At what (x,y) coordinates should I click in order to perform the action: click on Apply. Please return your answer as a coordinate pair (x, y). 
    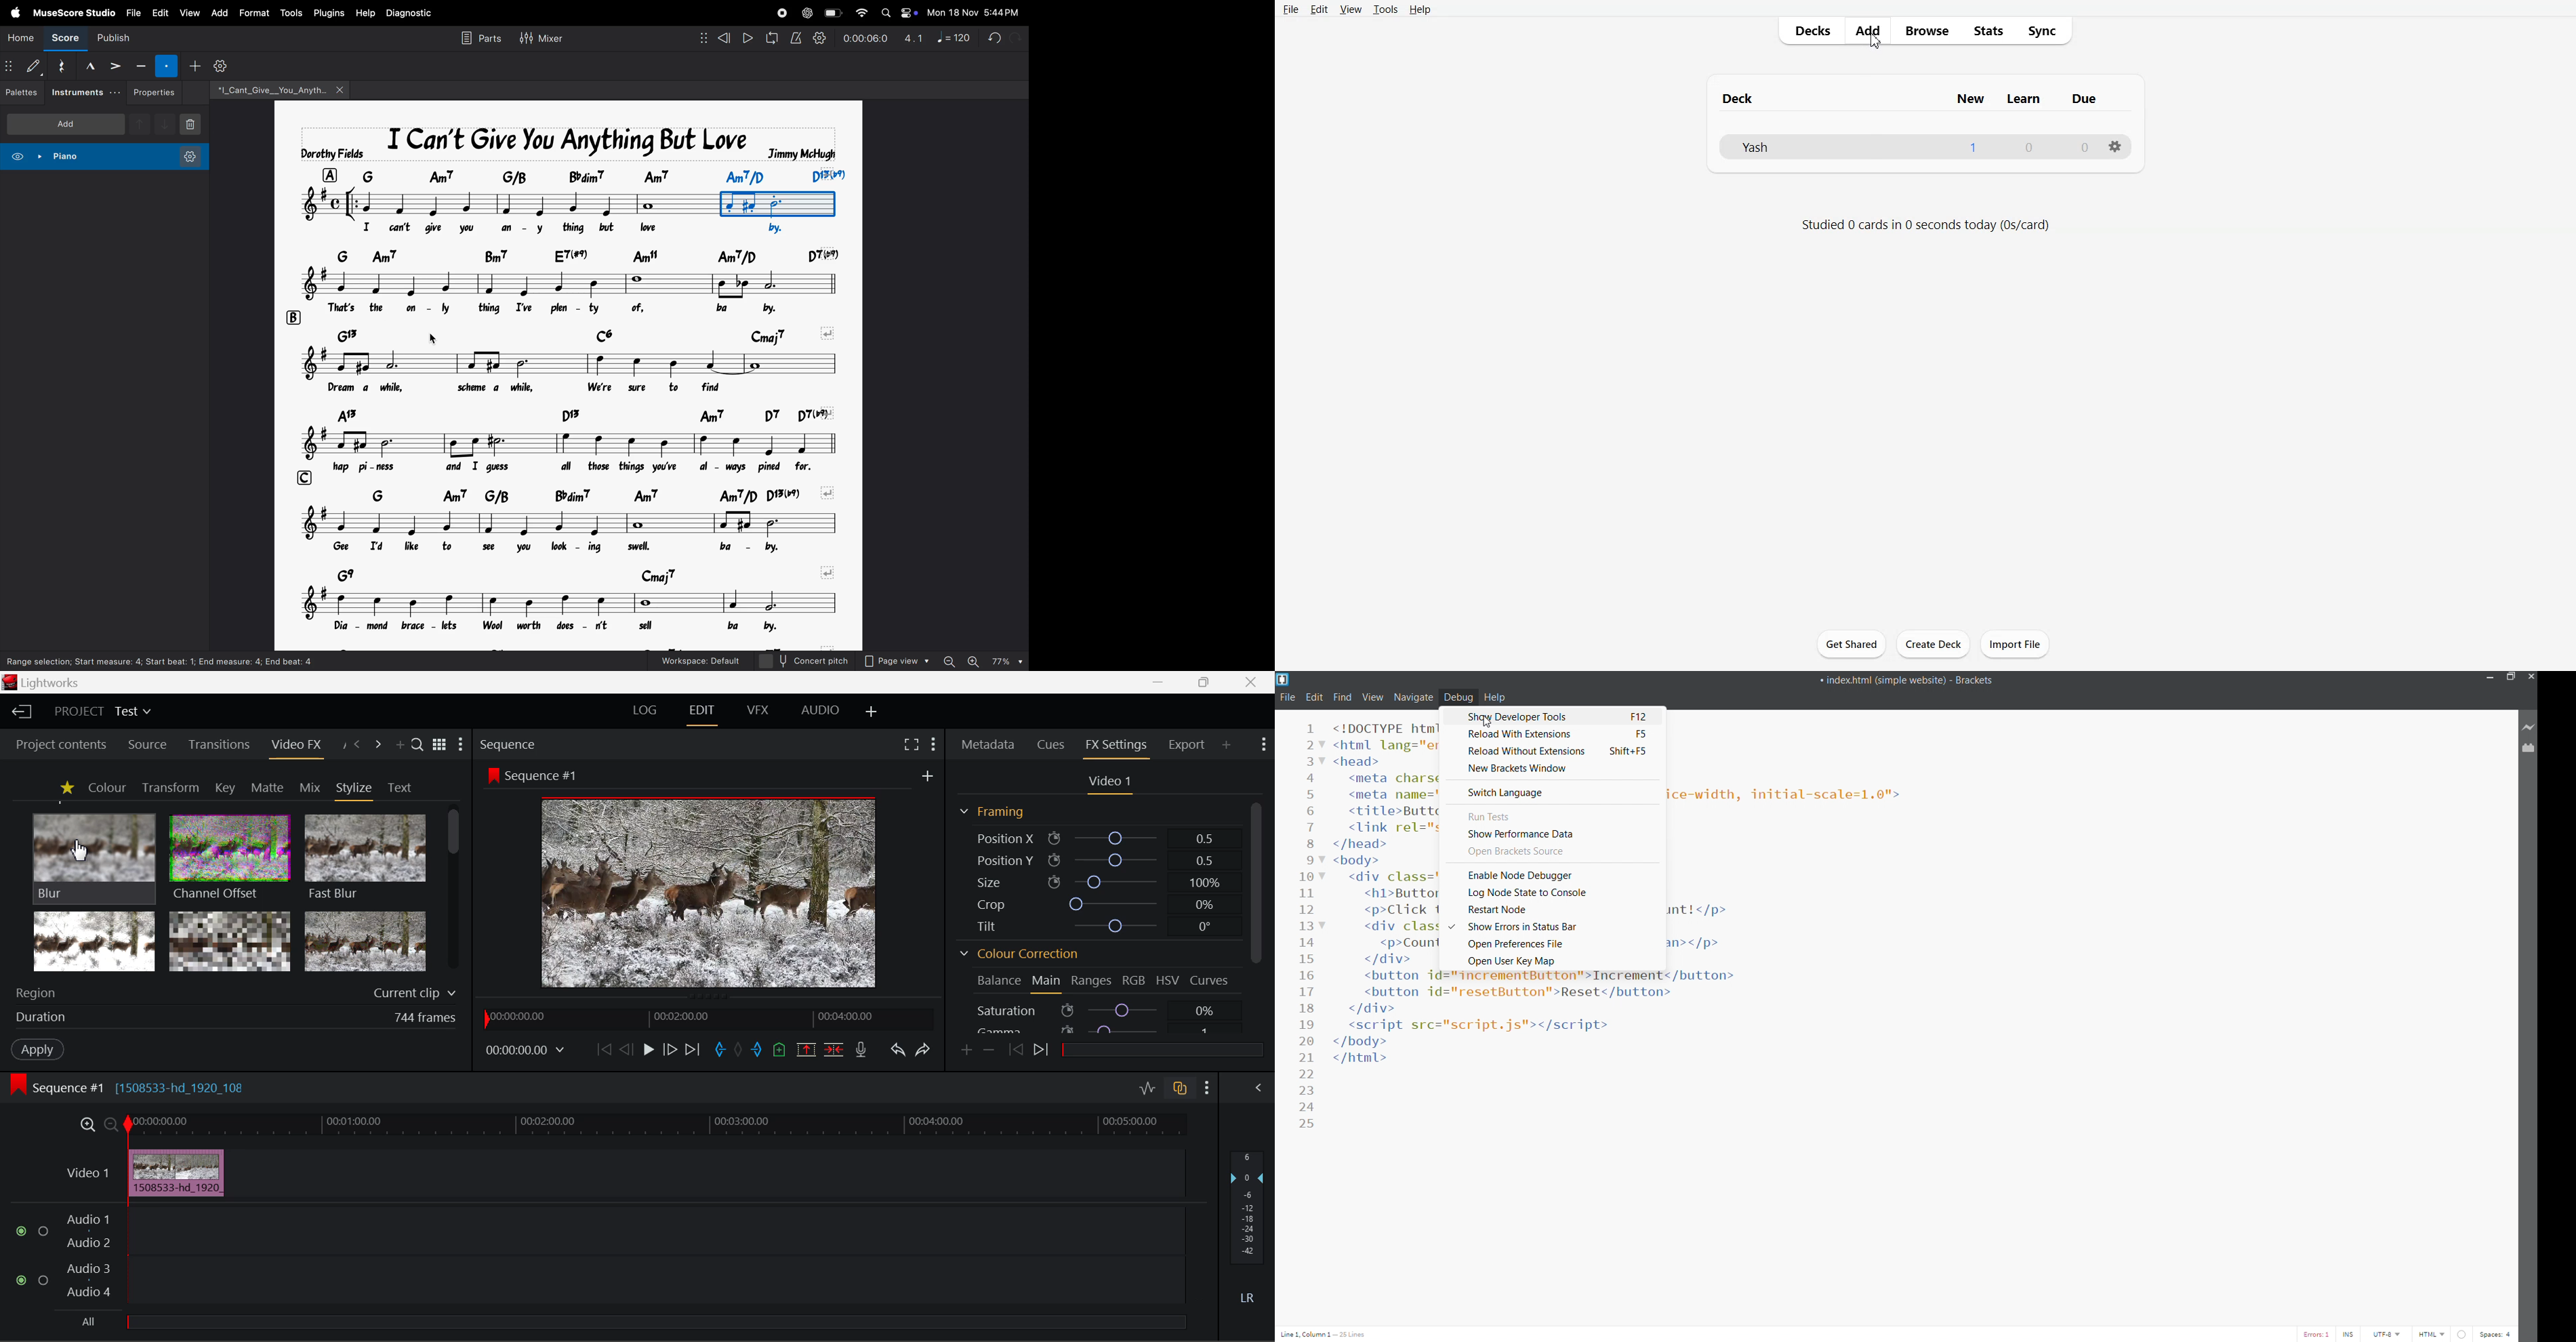
    Looking at the image, I should click on (37, 1051).